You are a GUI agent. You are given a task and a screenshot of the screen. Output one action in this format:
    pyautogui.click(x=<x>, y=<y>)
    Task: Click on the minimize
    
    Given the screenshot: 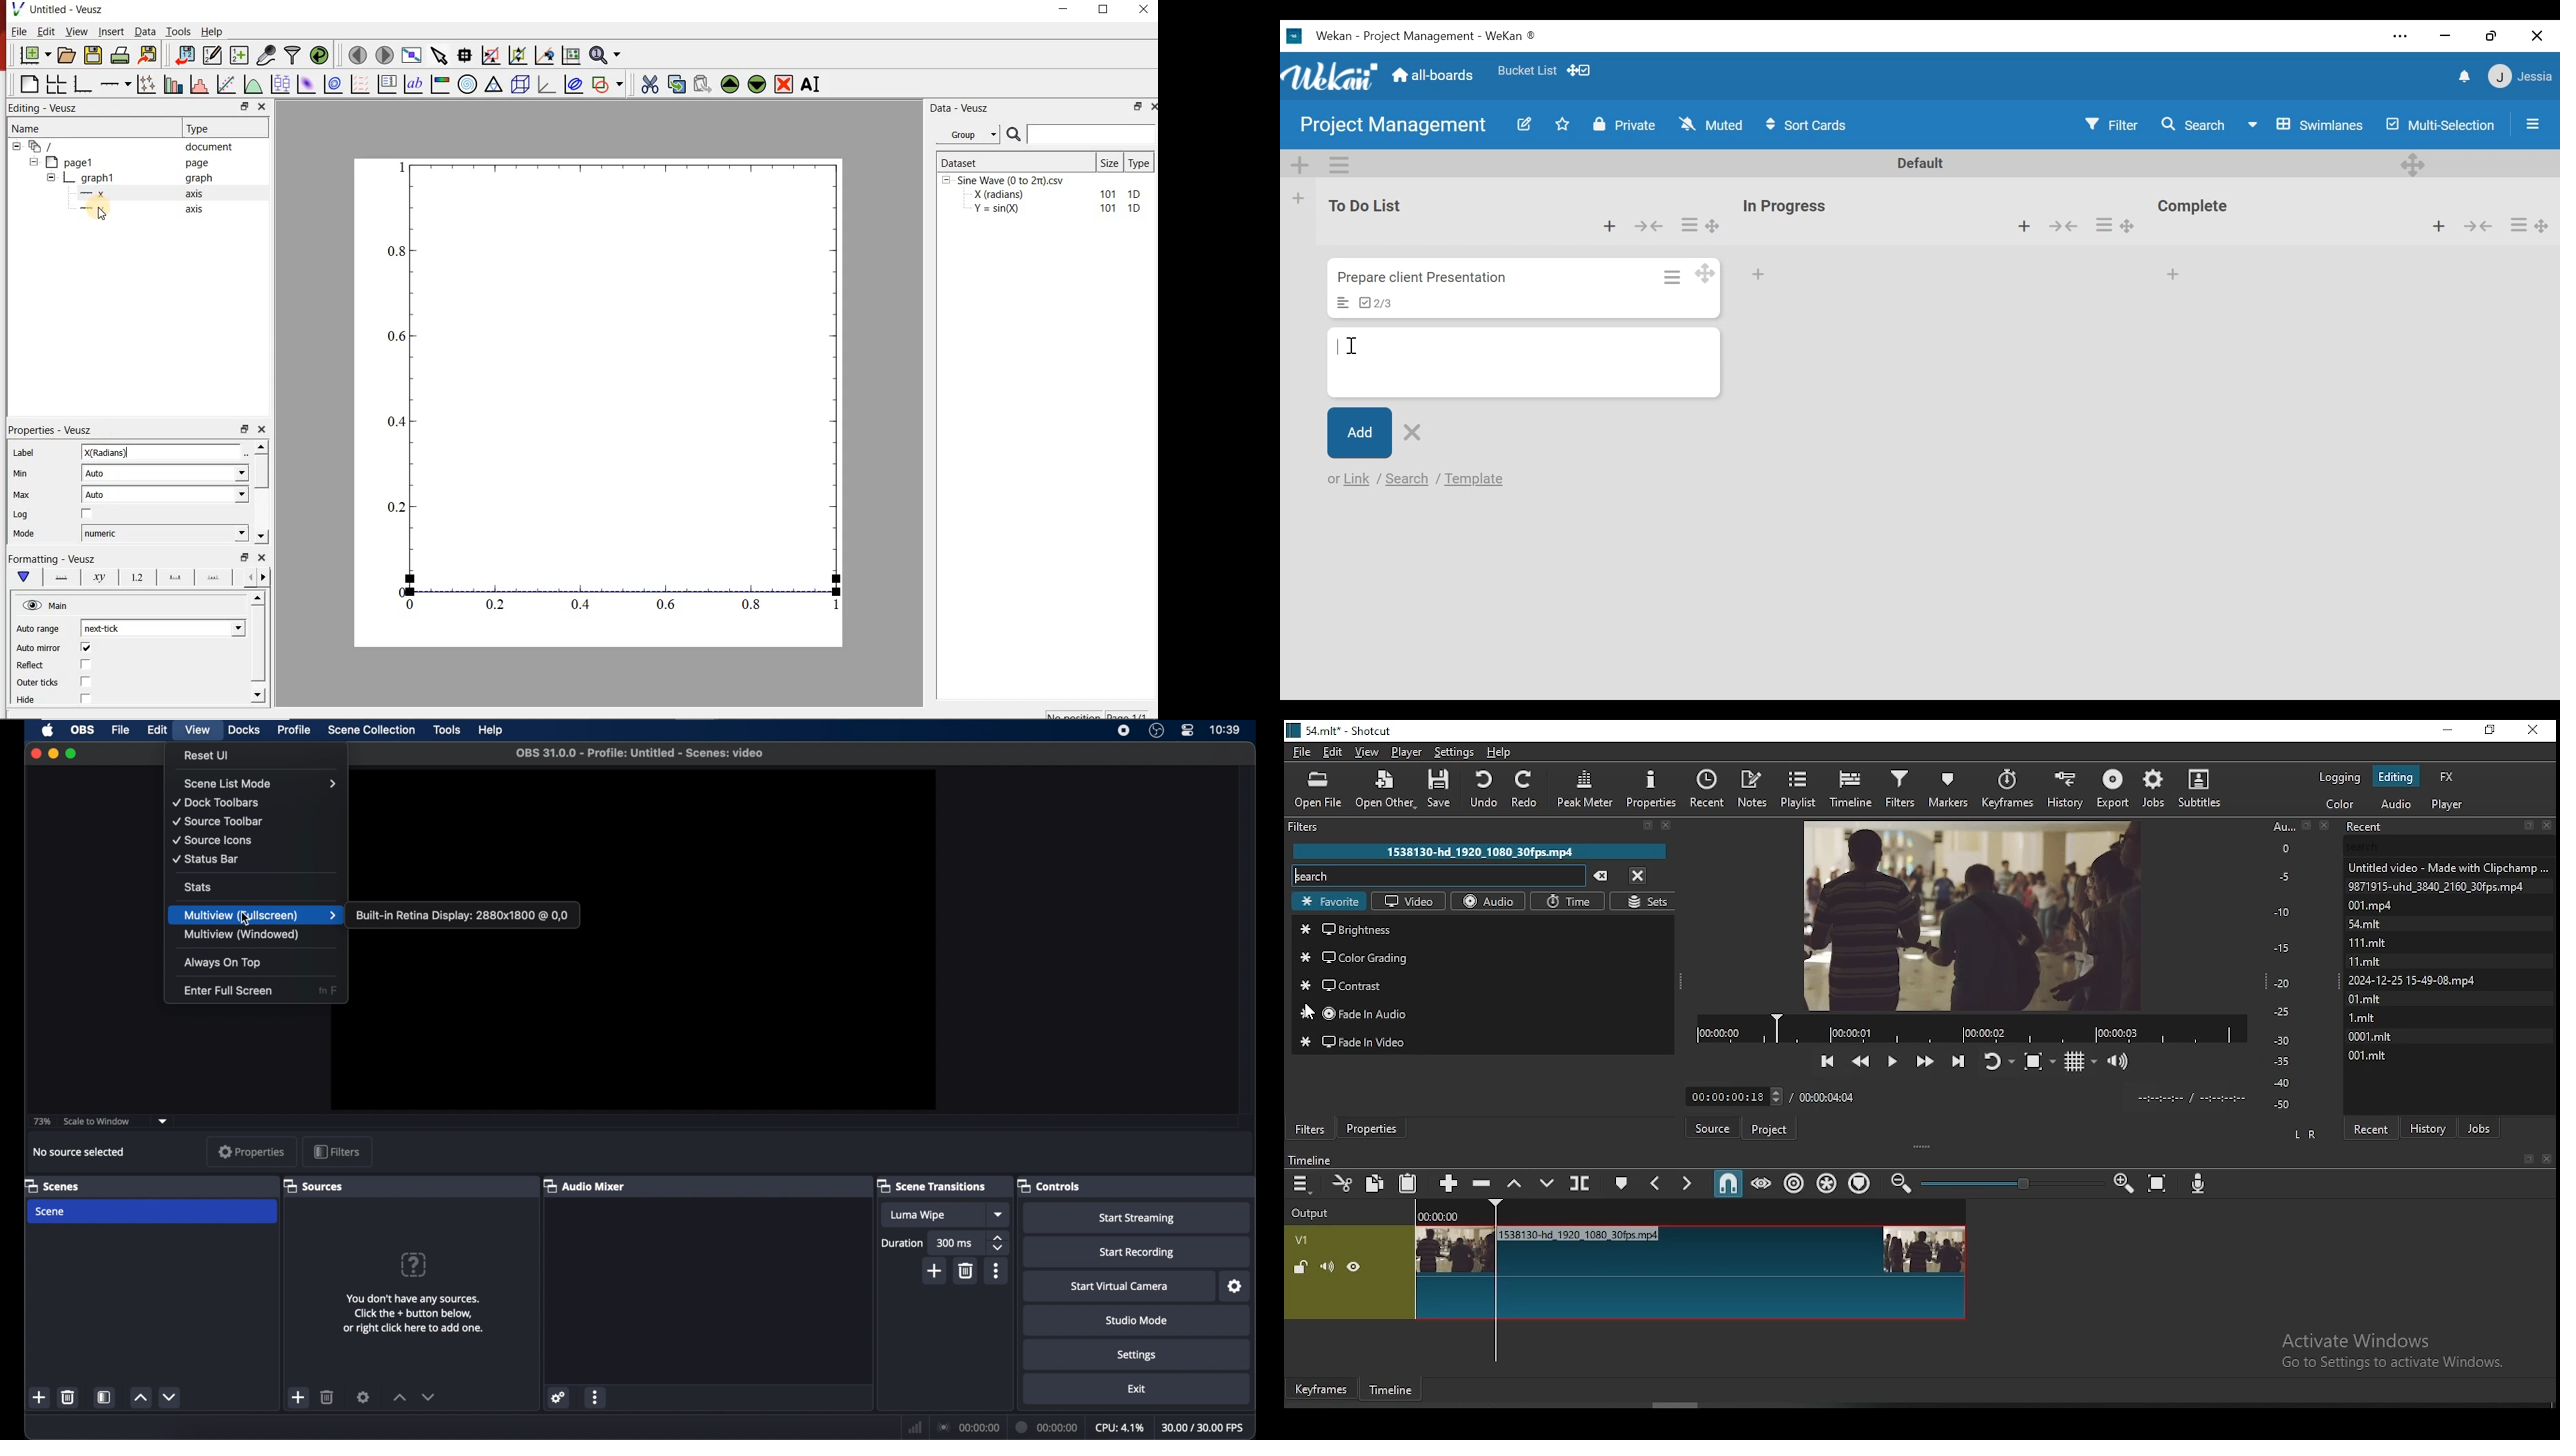 What is the action you would take?
    pyautogui.click(x=2446, y=35)
    